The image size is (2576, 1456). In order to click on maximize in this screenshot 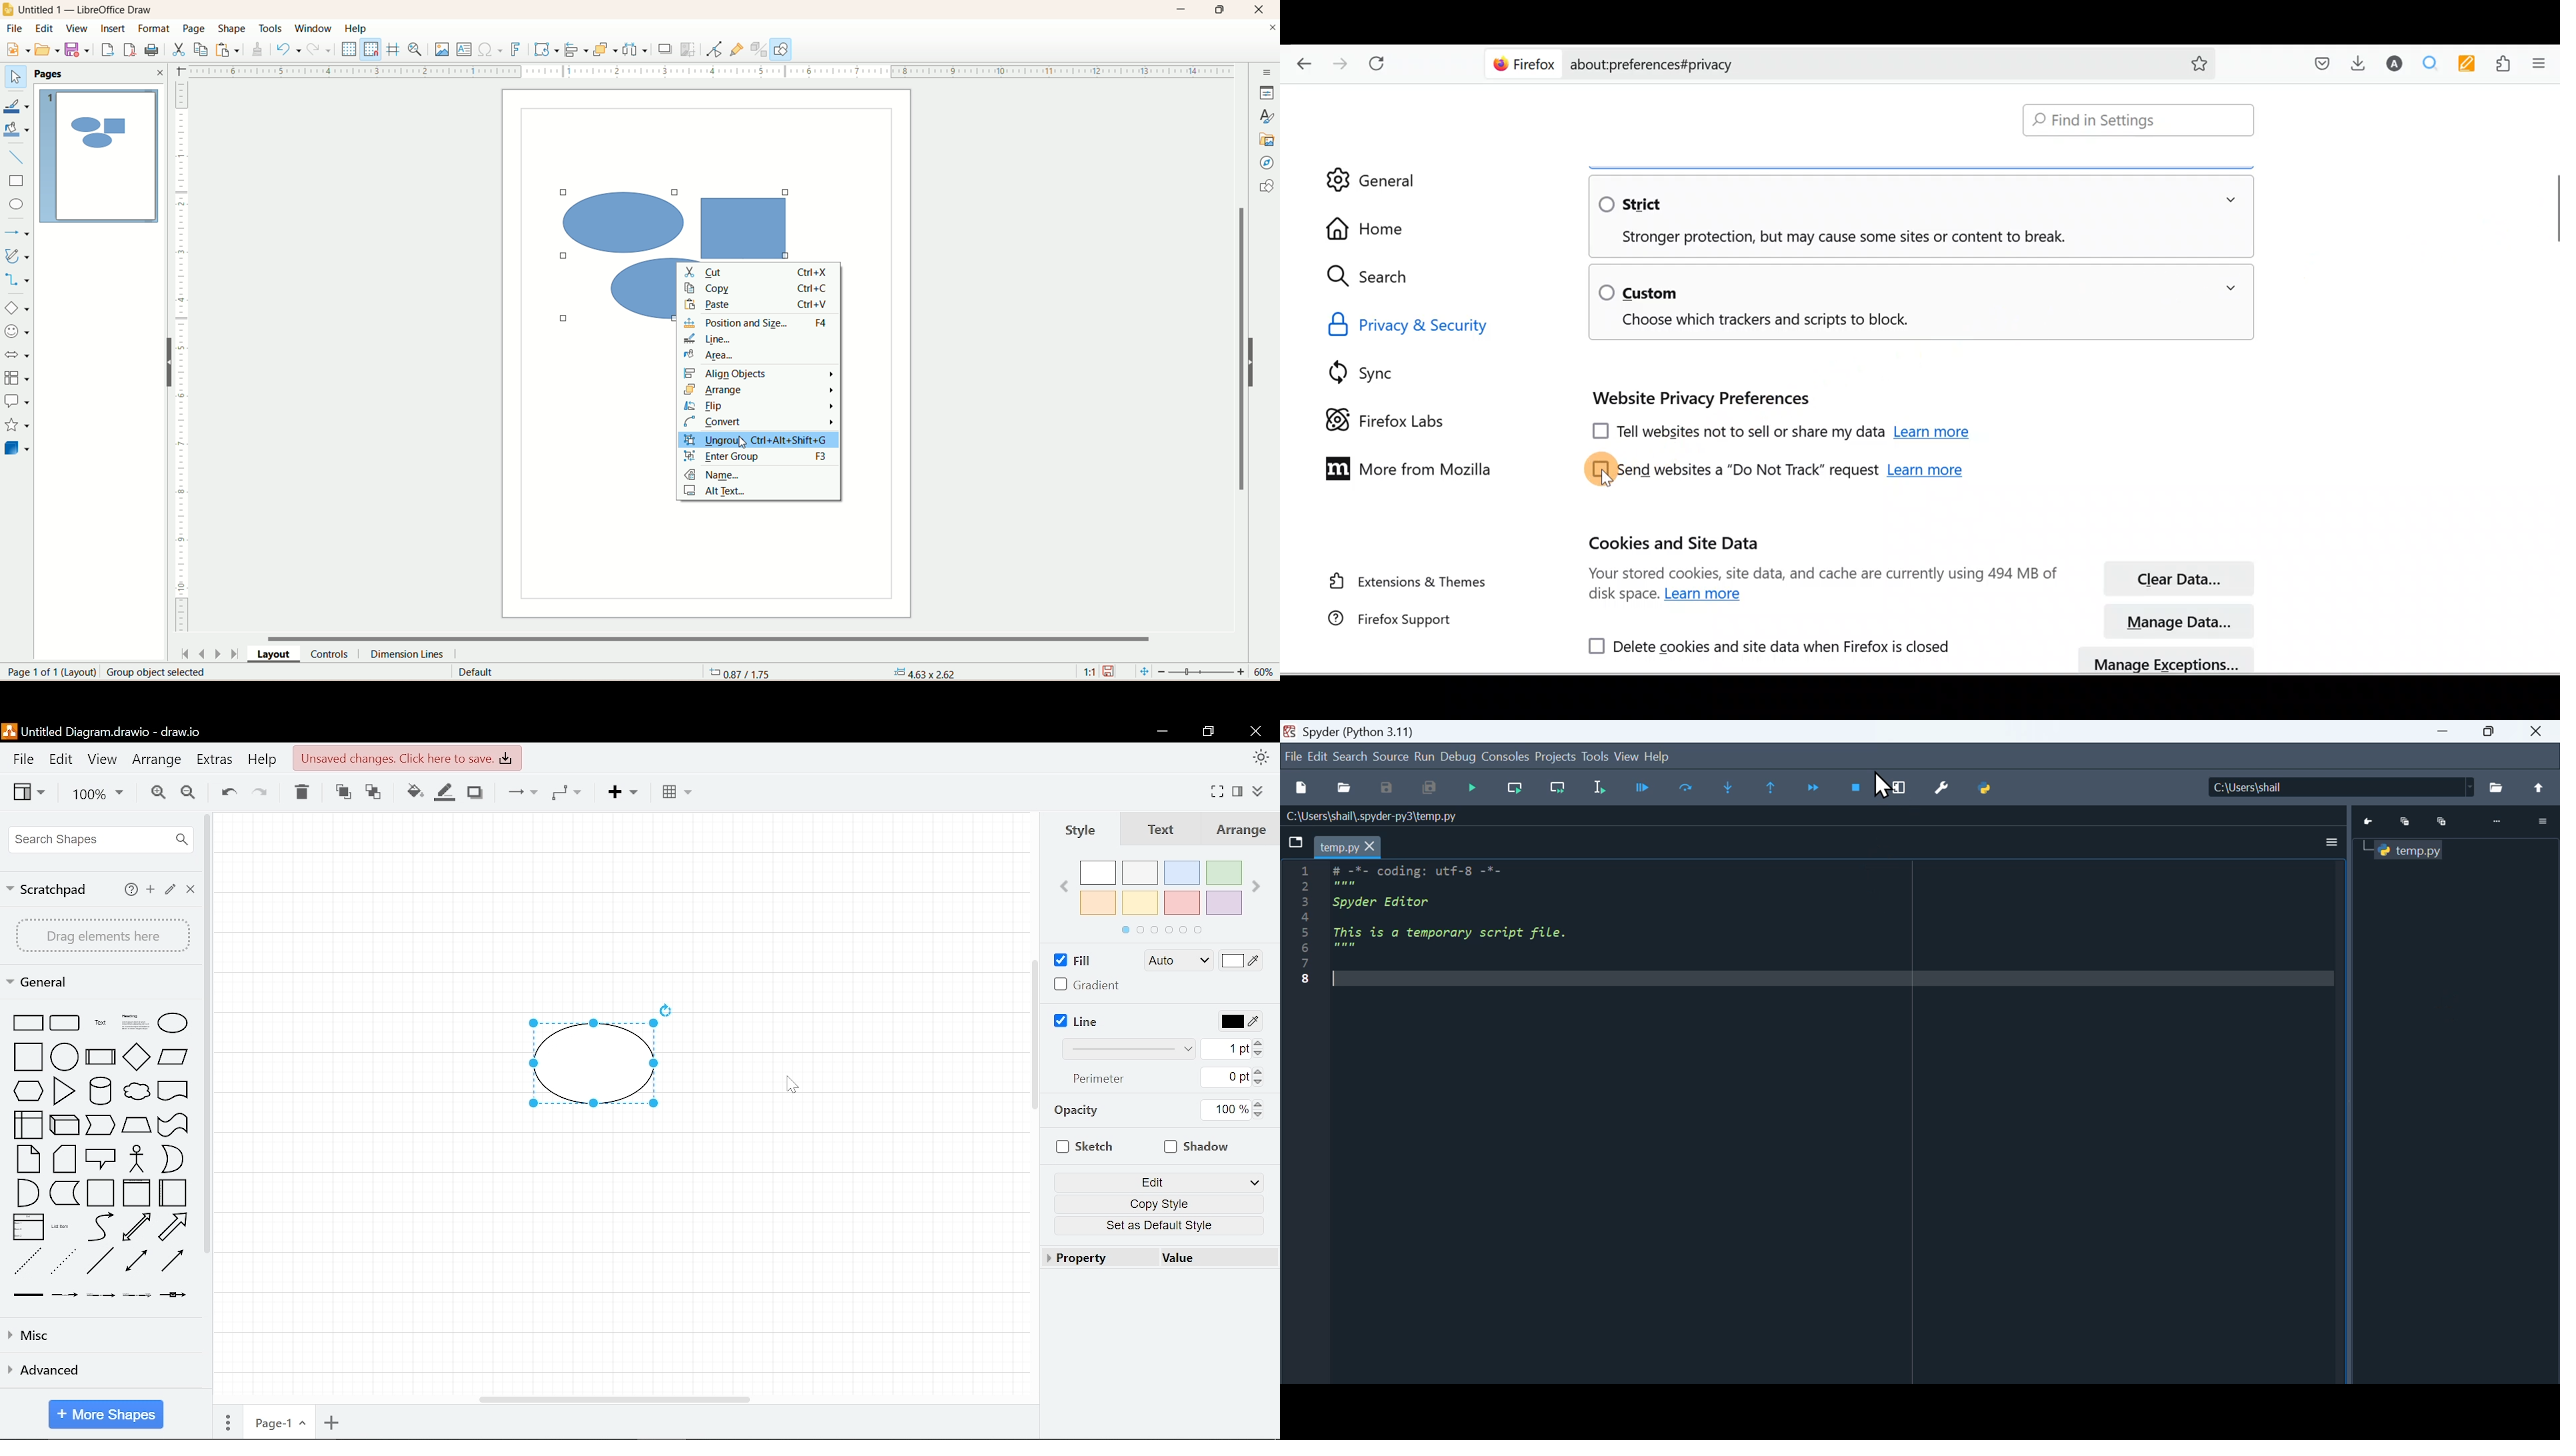, I will do `click(1226, 9)`.